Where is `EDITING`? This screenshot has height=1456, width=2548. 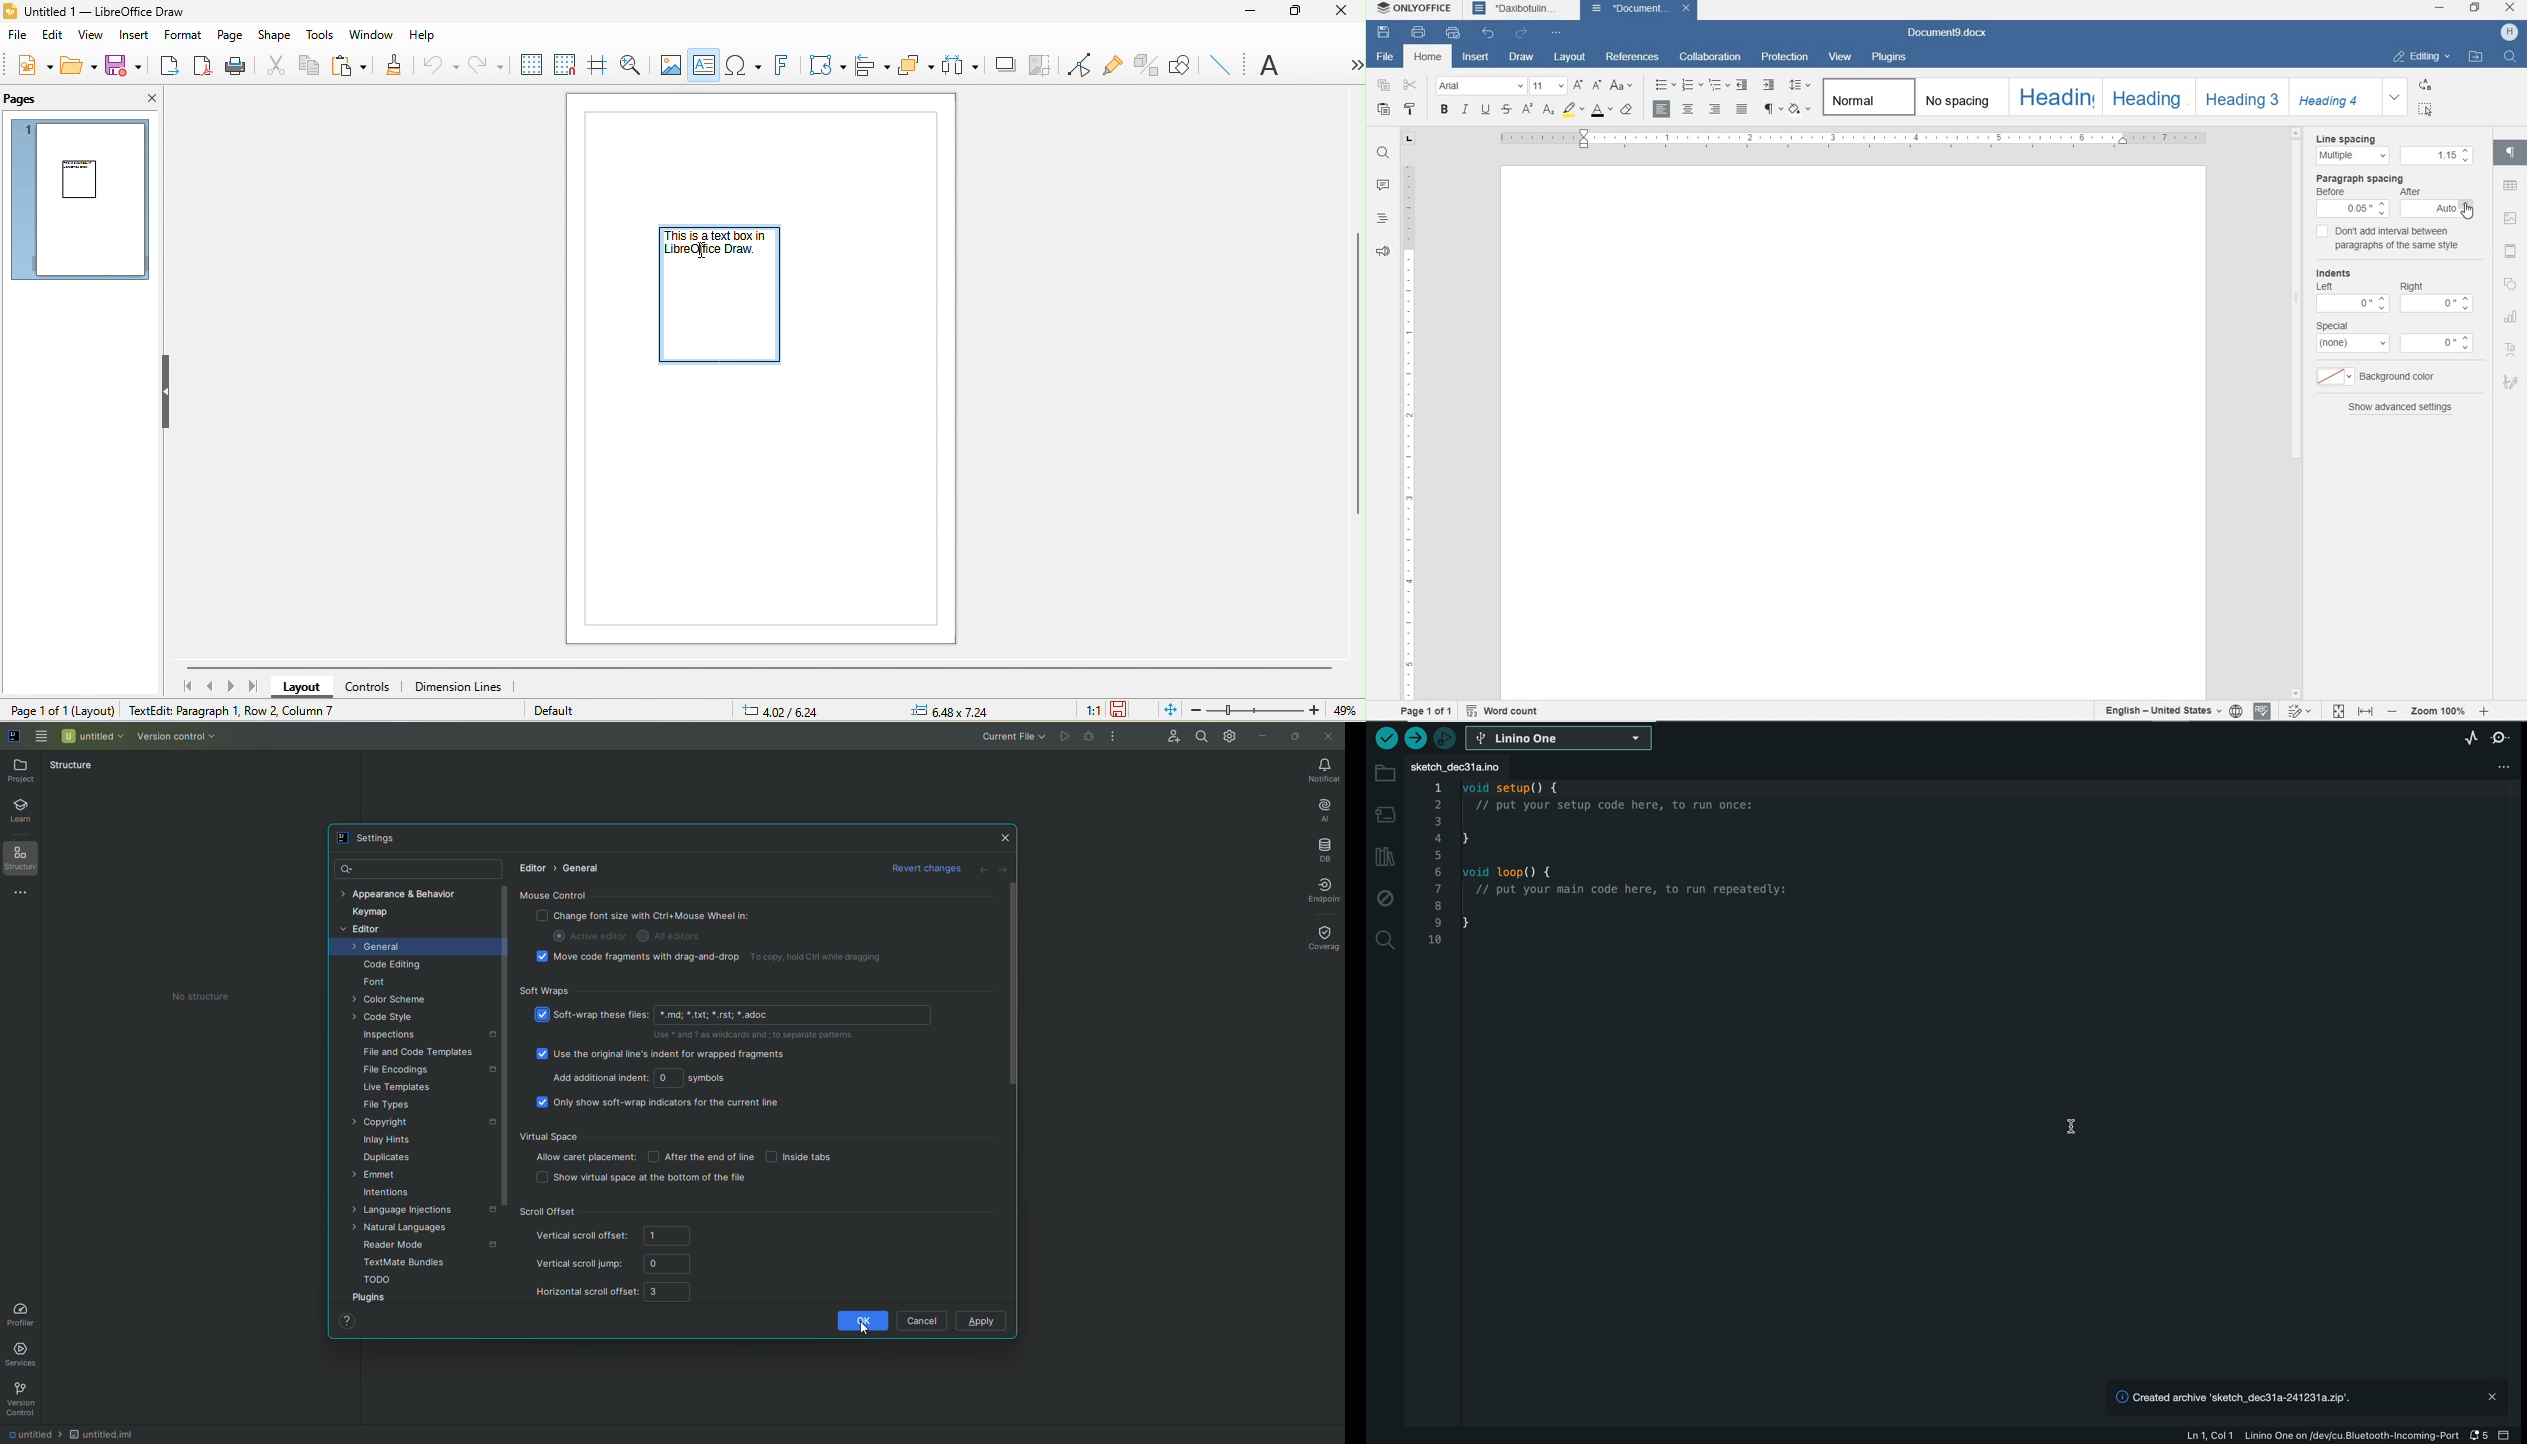 EDITING is located at coordinates (2421, 55).